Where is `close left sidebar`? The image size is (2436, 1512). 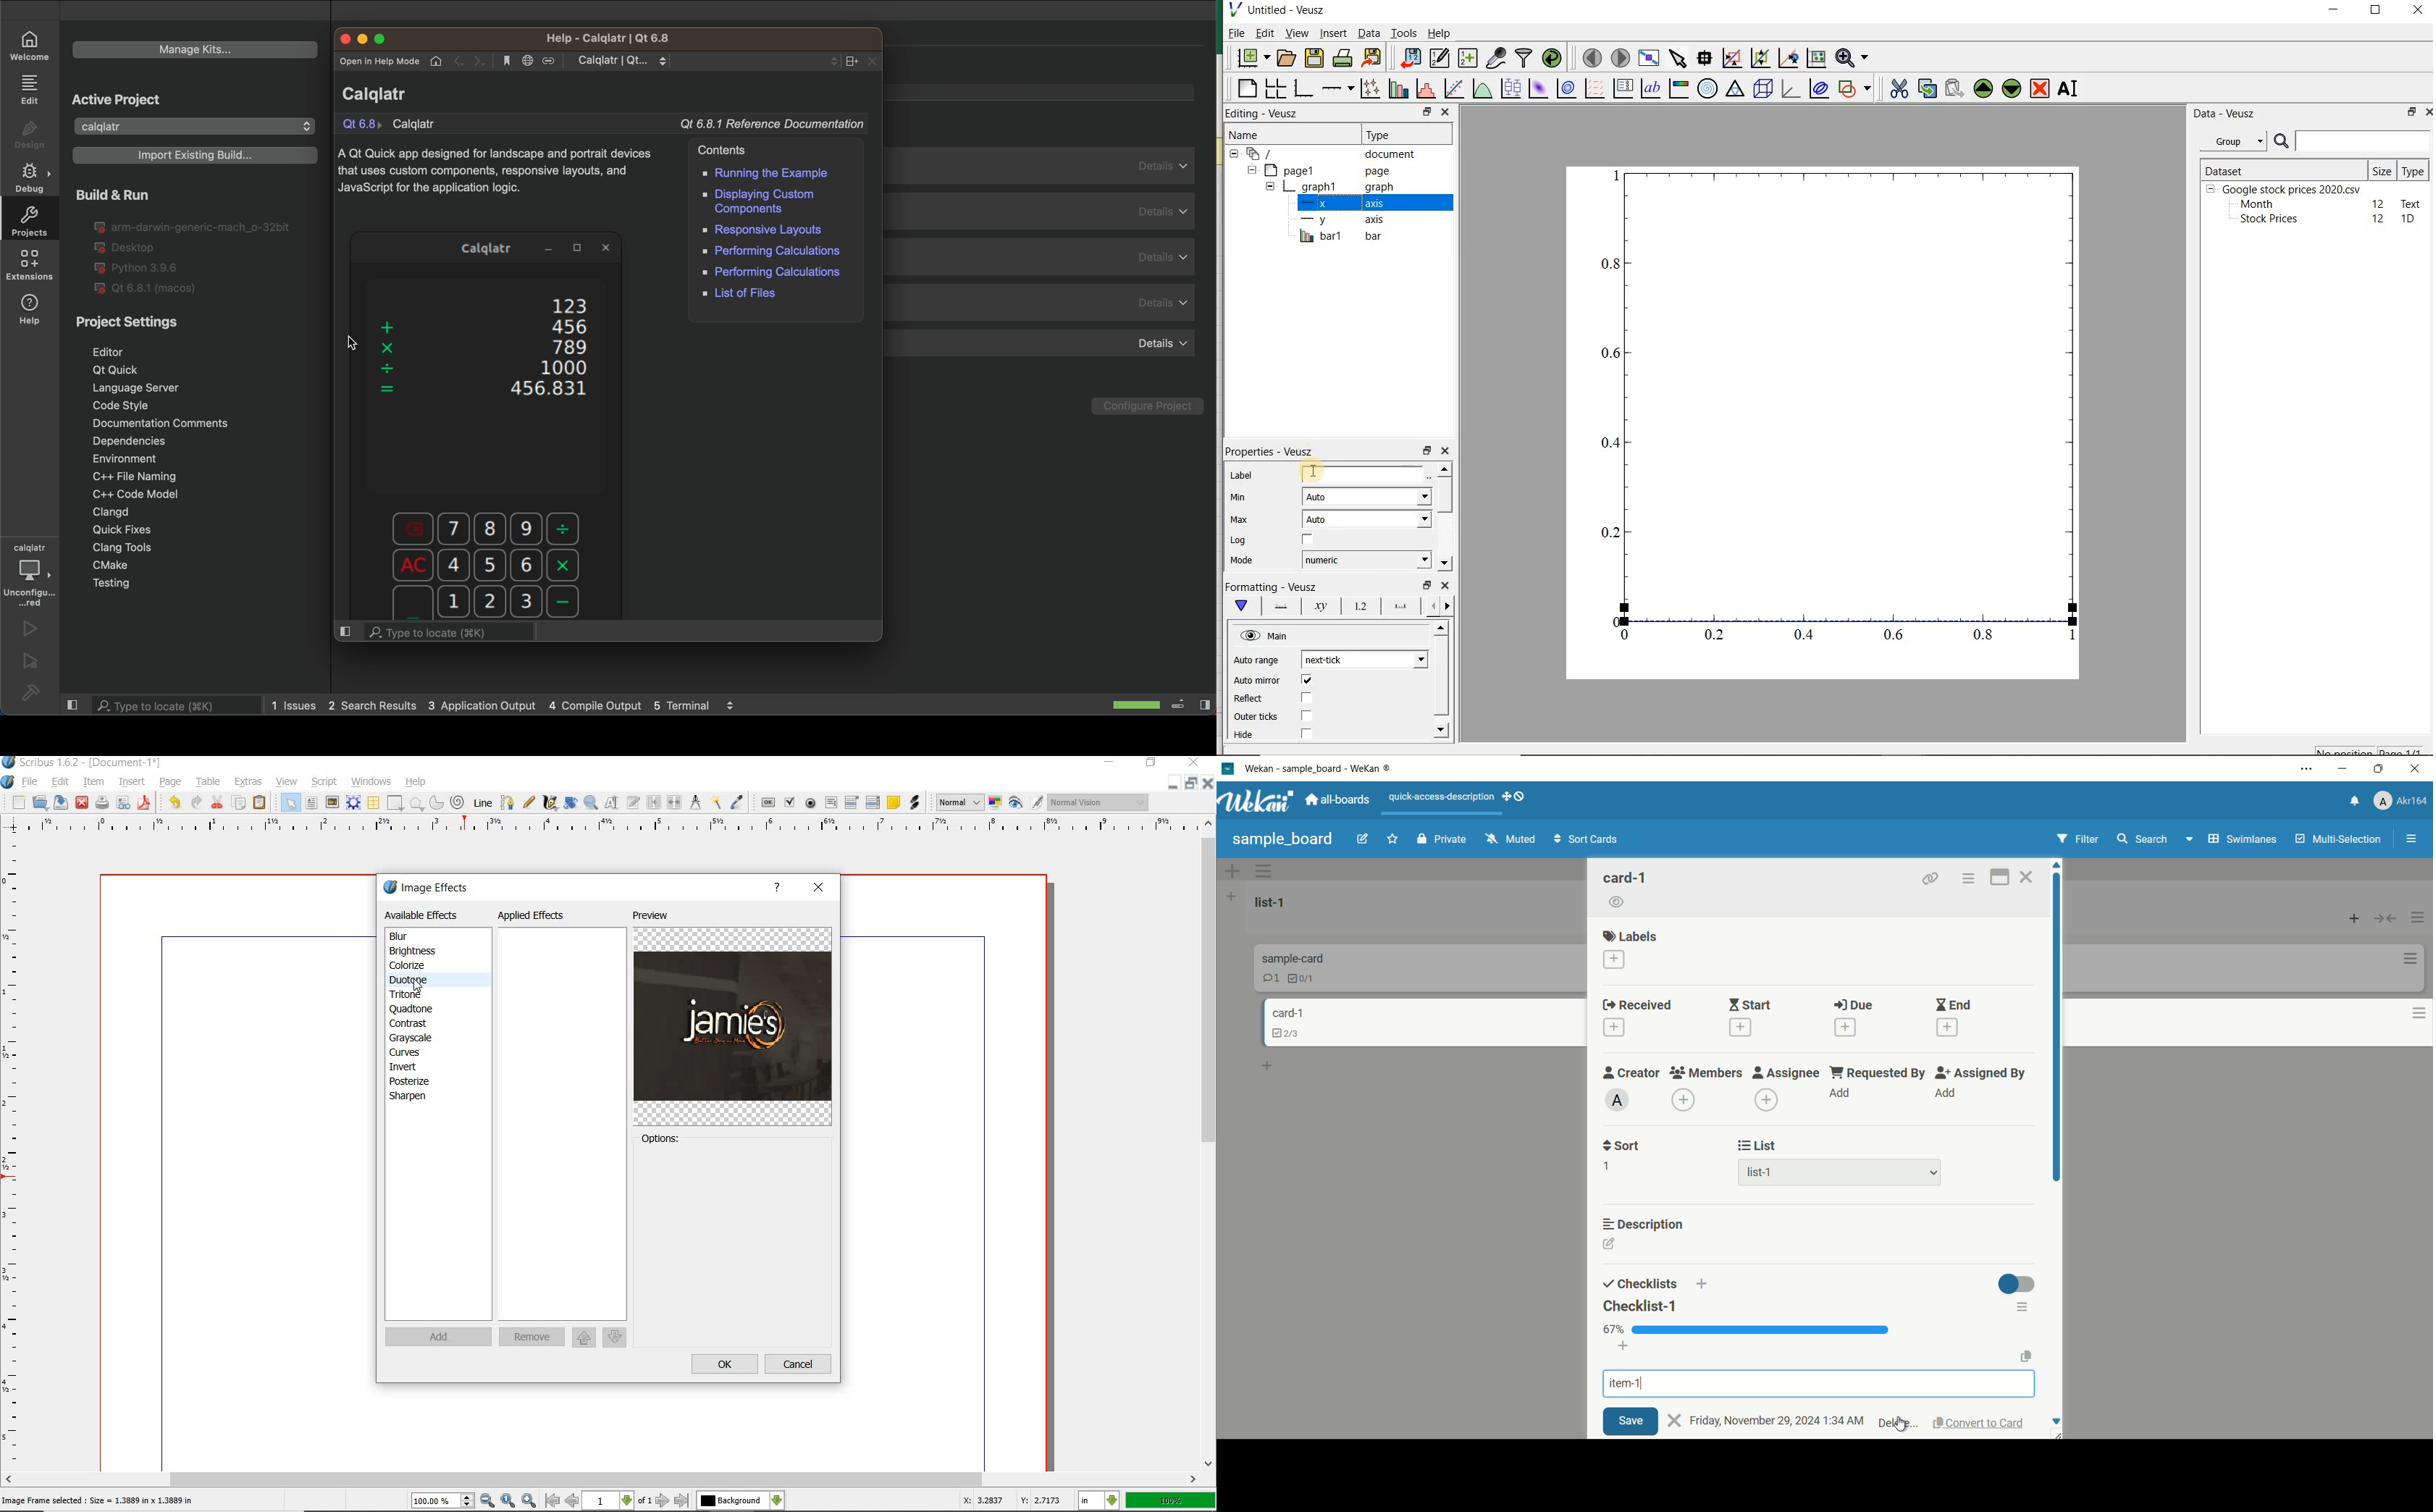
close left sidebar is located at coordinates (74, 704).